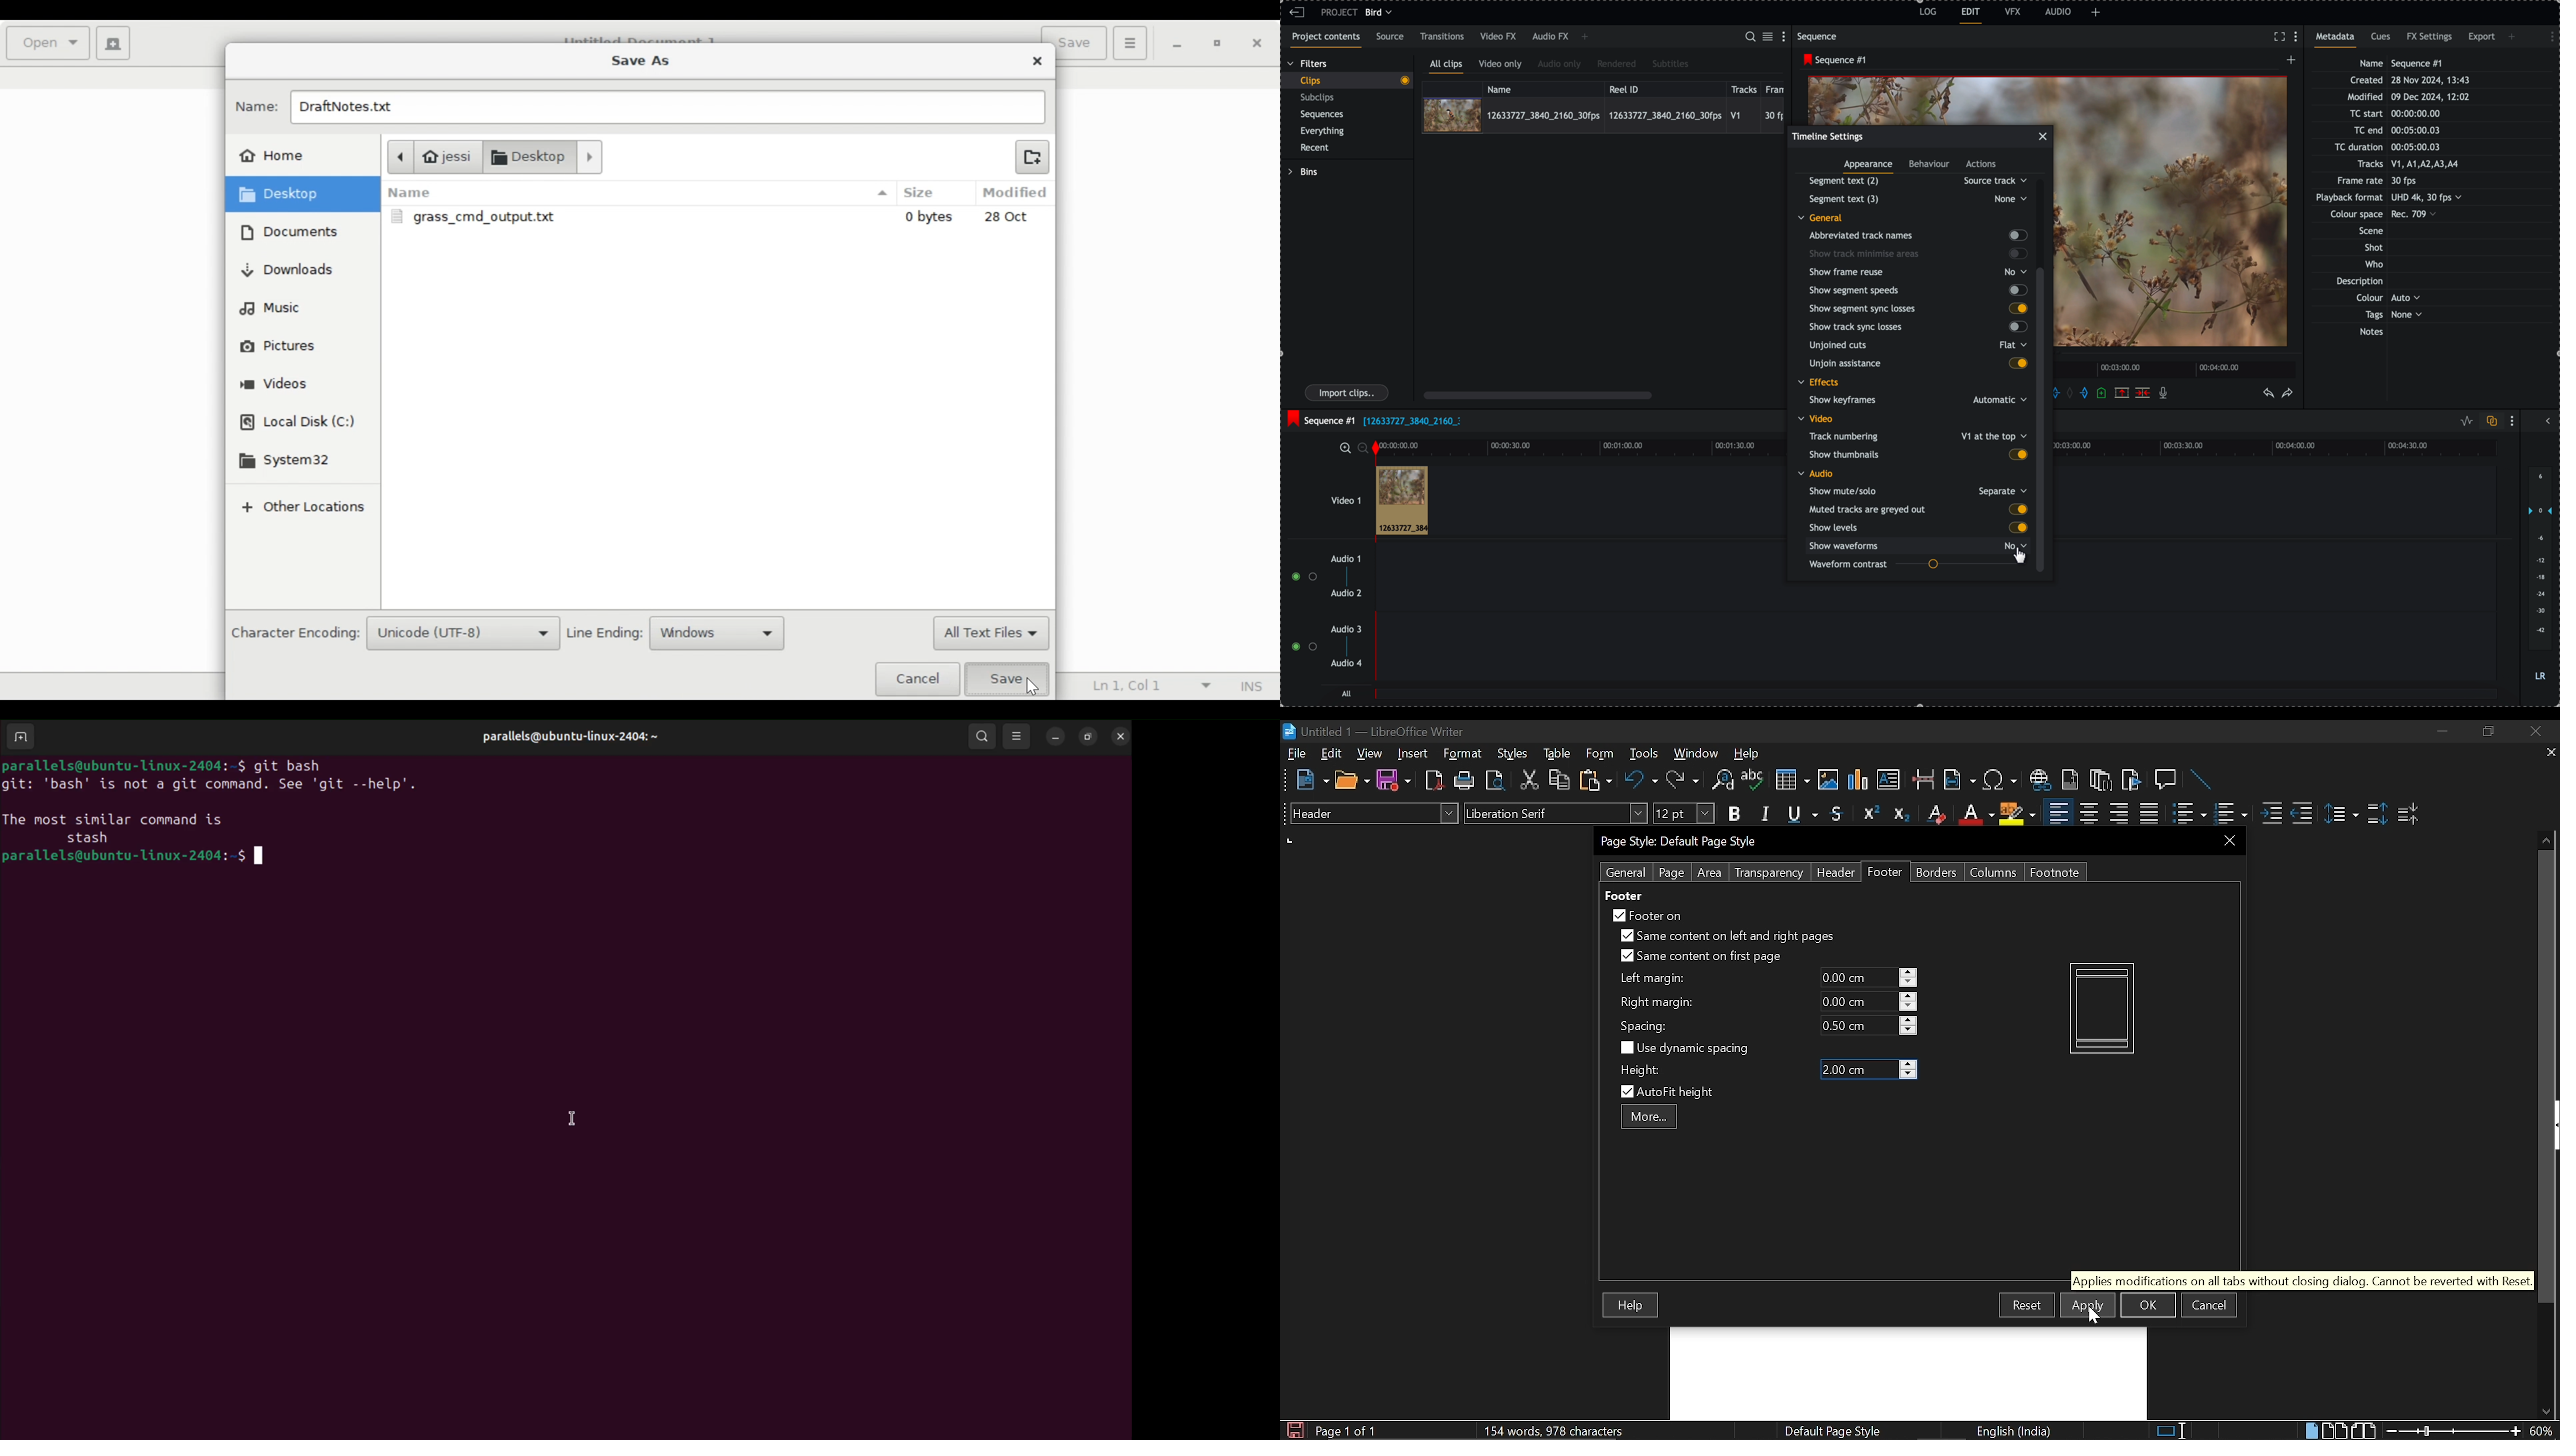  Describe the element at coordinates (1828, 136) in the screenshot. I see `timeline settings` at that location.